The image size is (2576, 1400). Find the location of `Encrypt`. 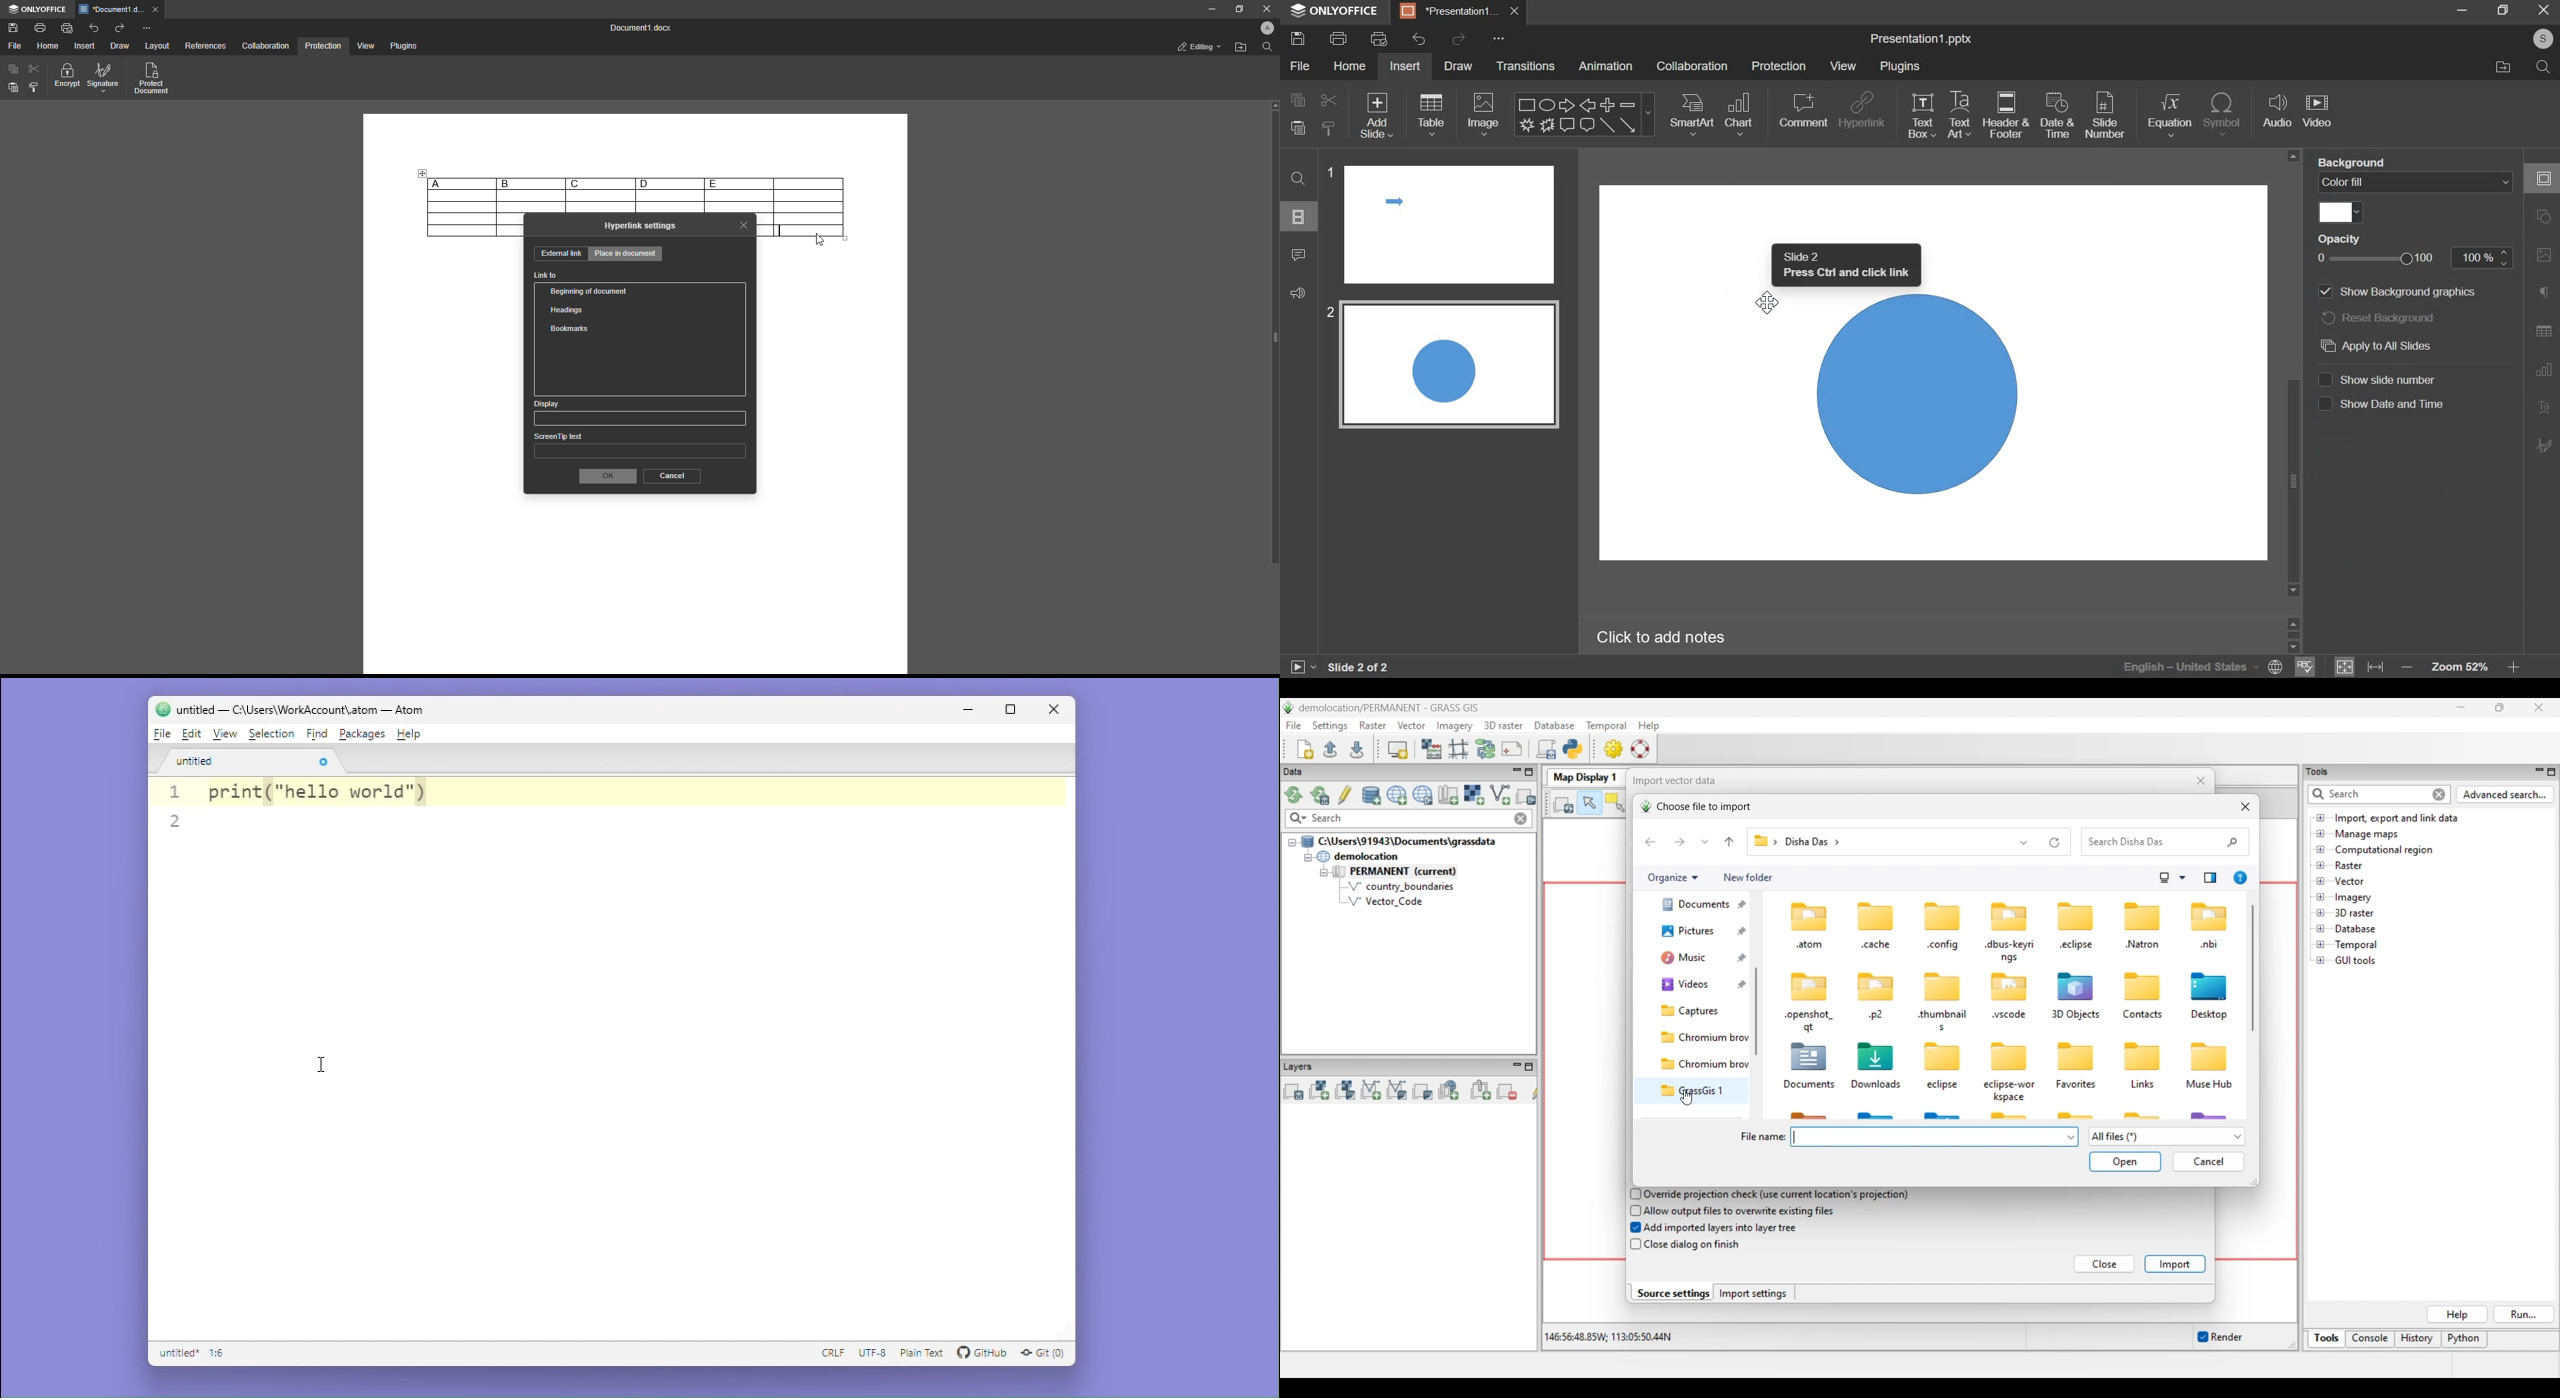

Encrypt is located at coordinates (67, 78).